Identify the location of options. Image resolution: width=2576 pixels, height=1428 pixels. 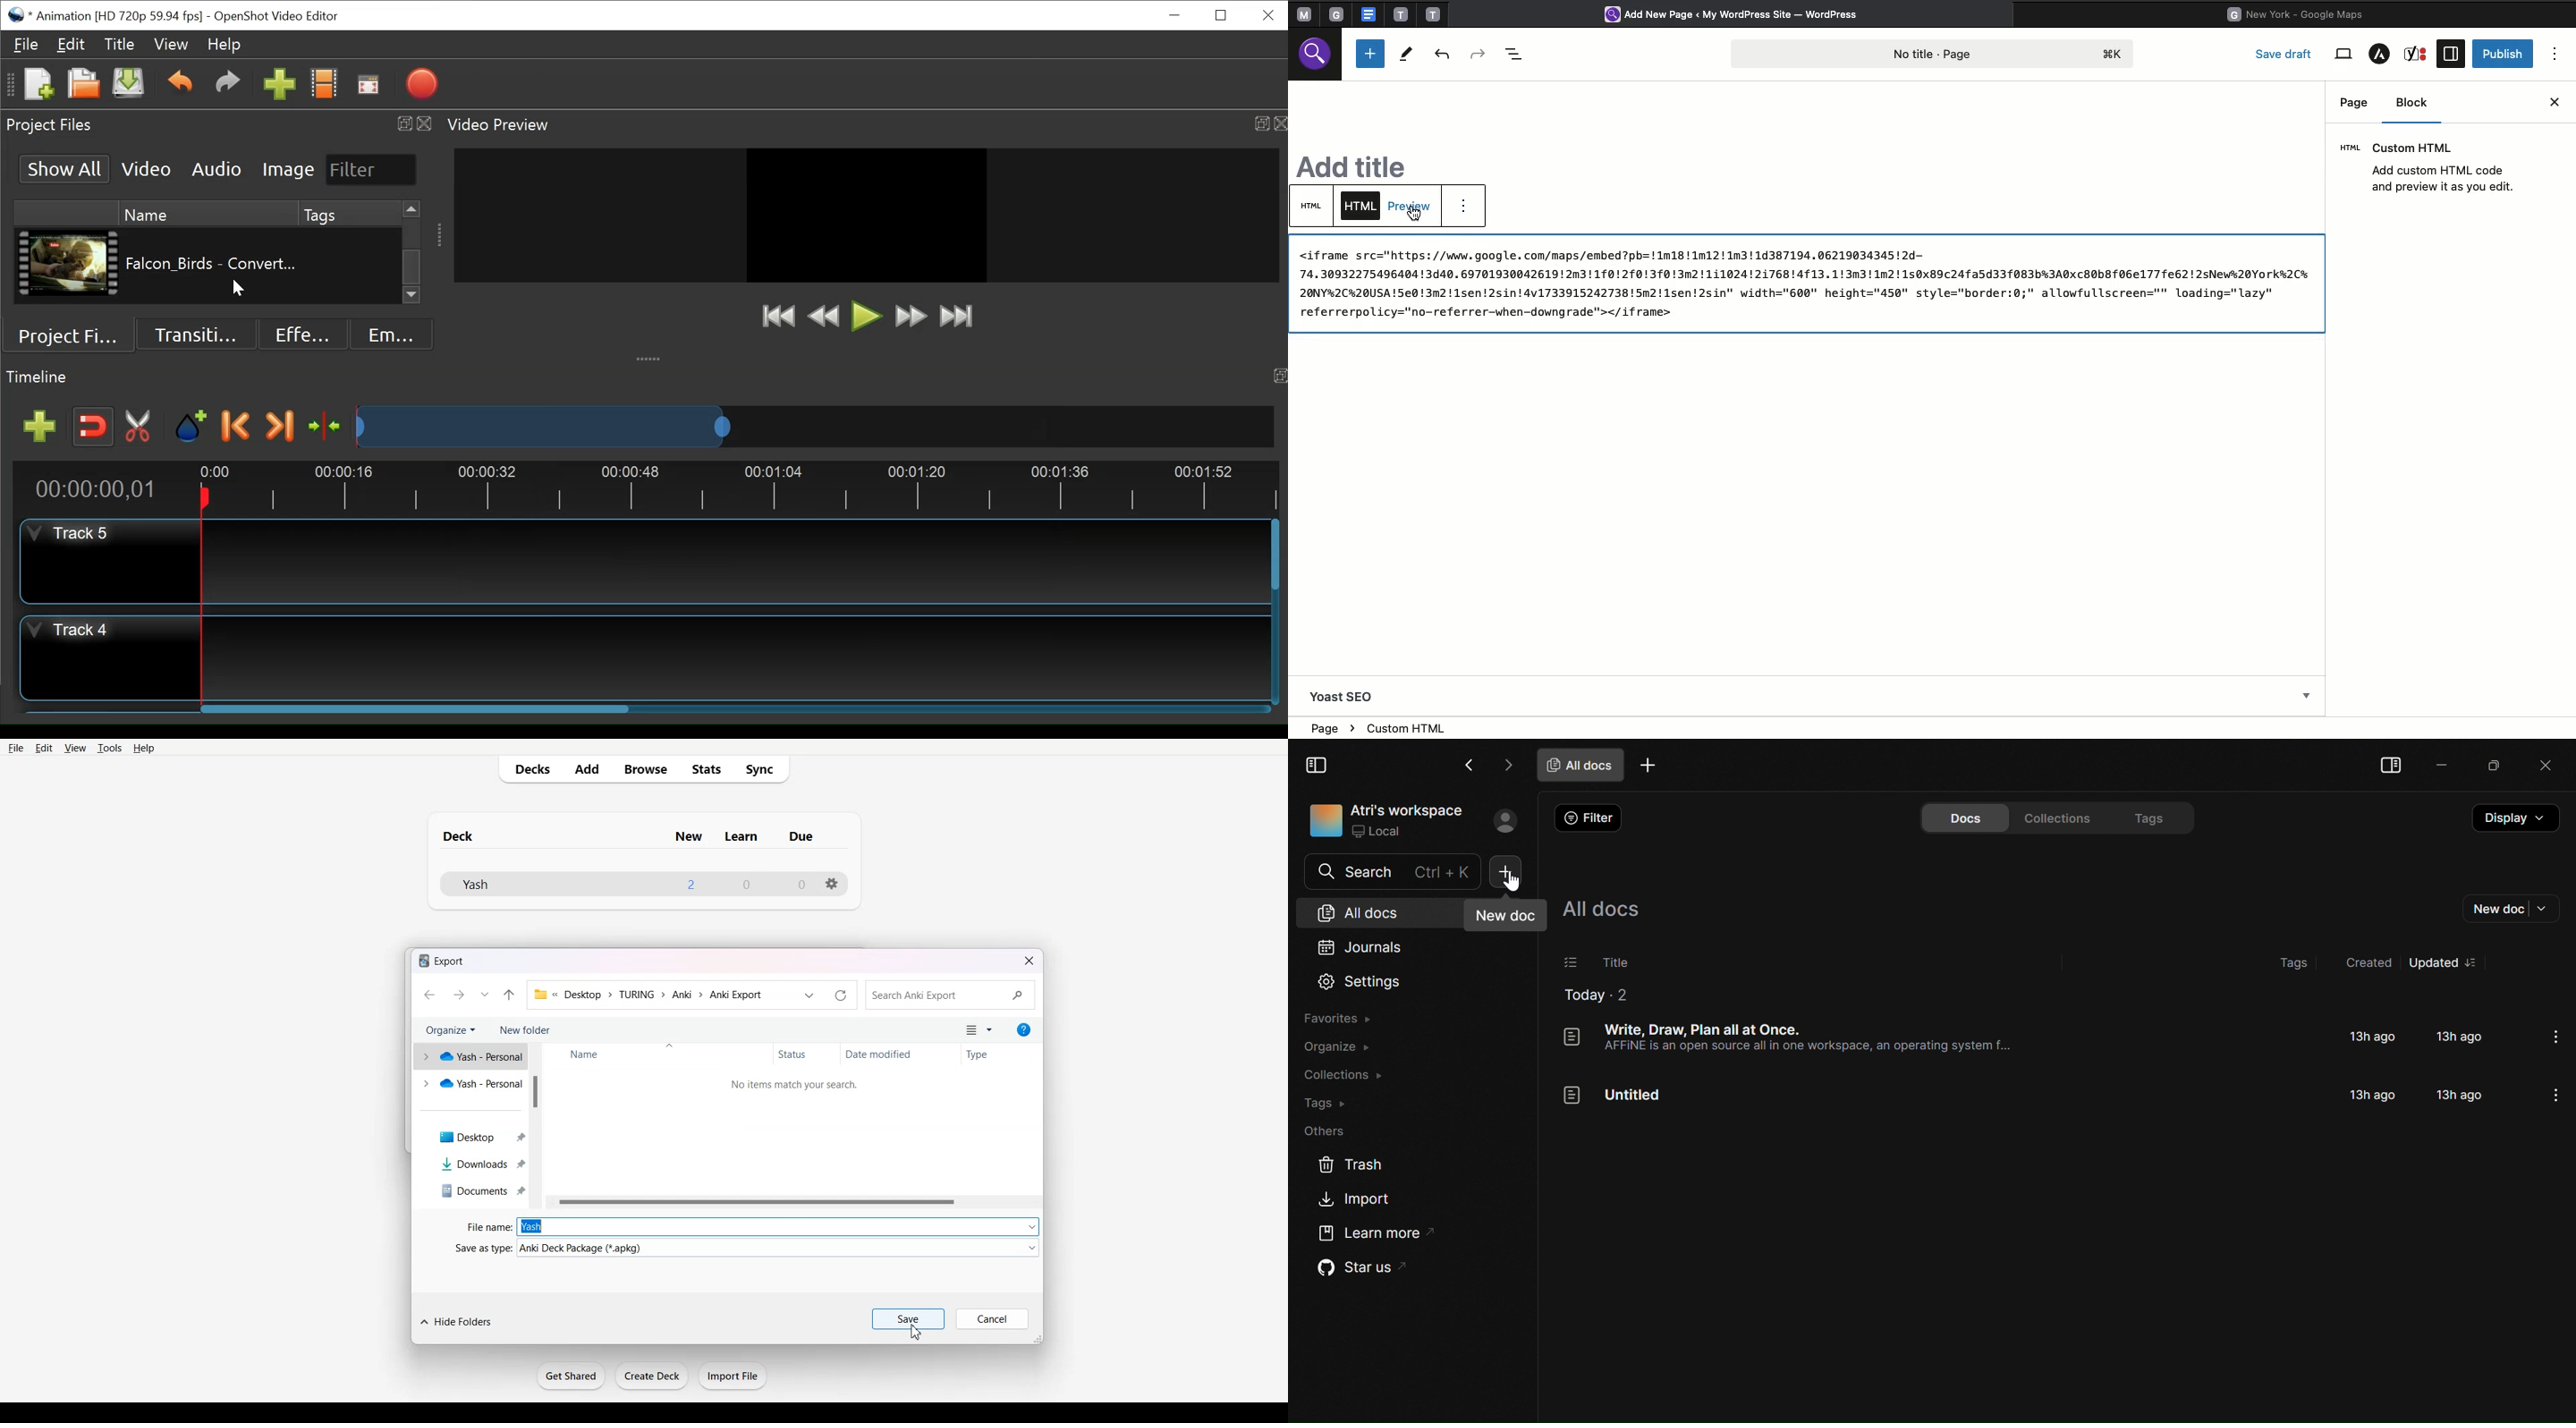
(2477, 963).